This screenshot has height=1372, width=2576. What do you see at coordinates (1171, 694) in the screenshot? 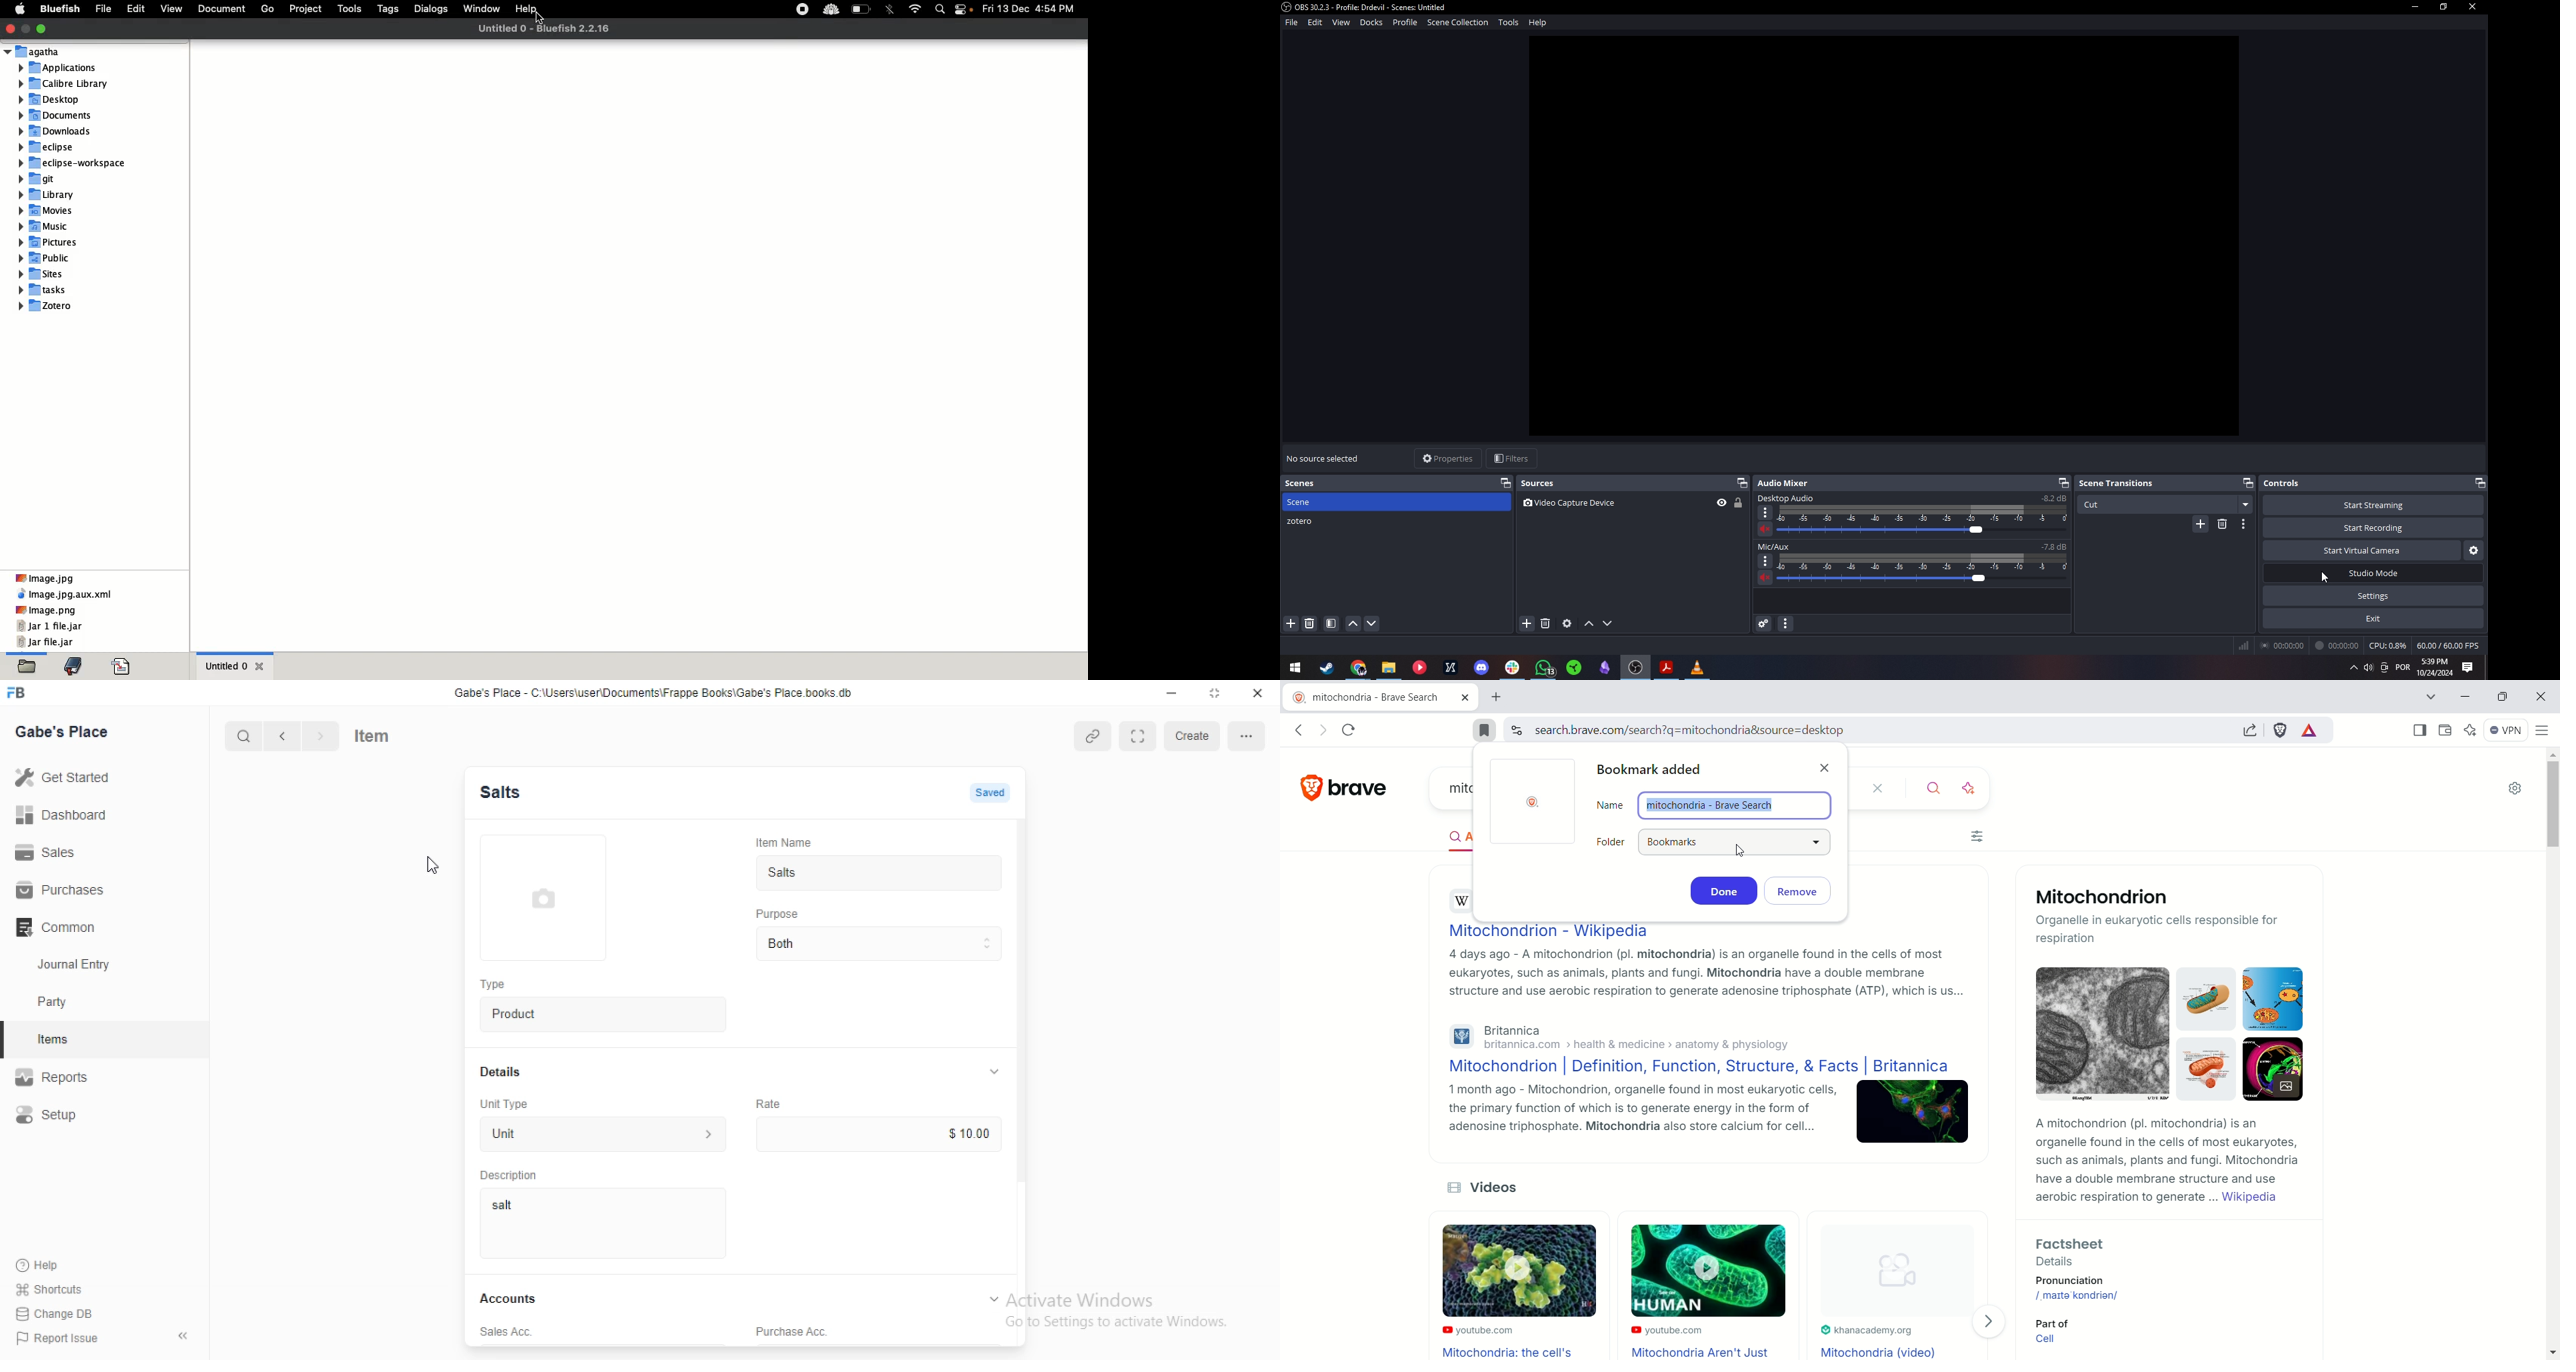
I see `minimize` at bounding box center [1171, 694].